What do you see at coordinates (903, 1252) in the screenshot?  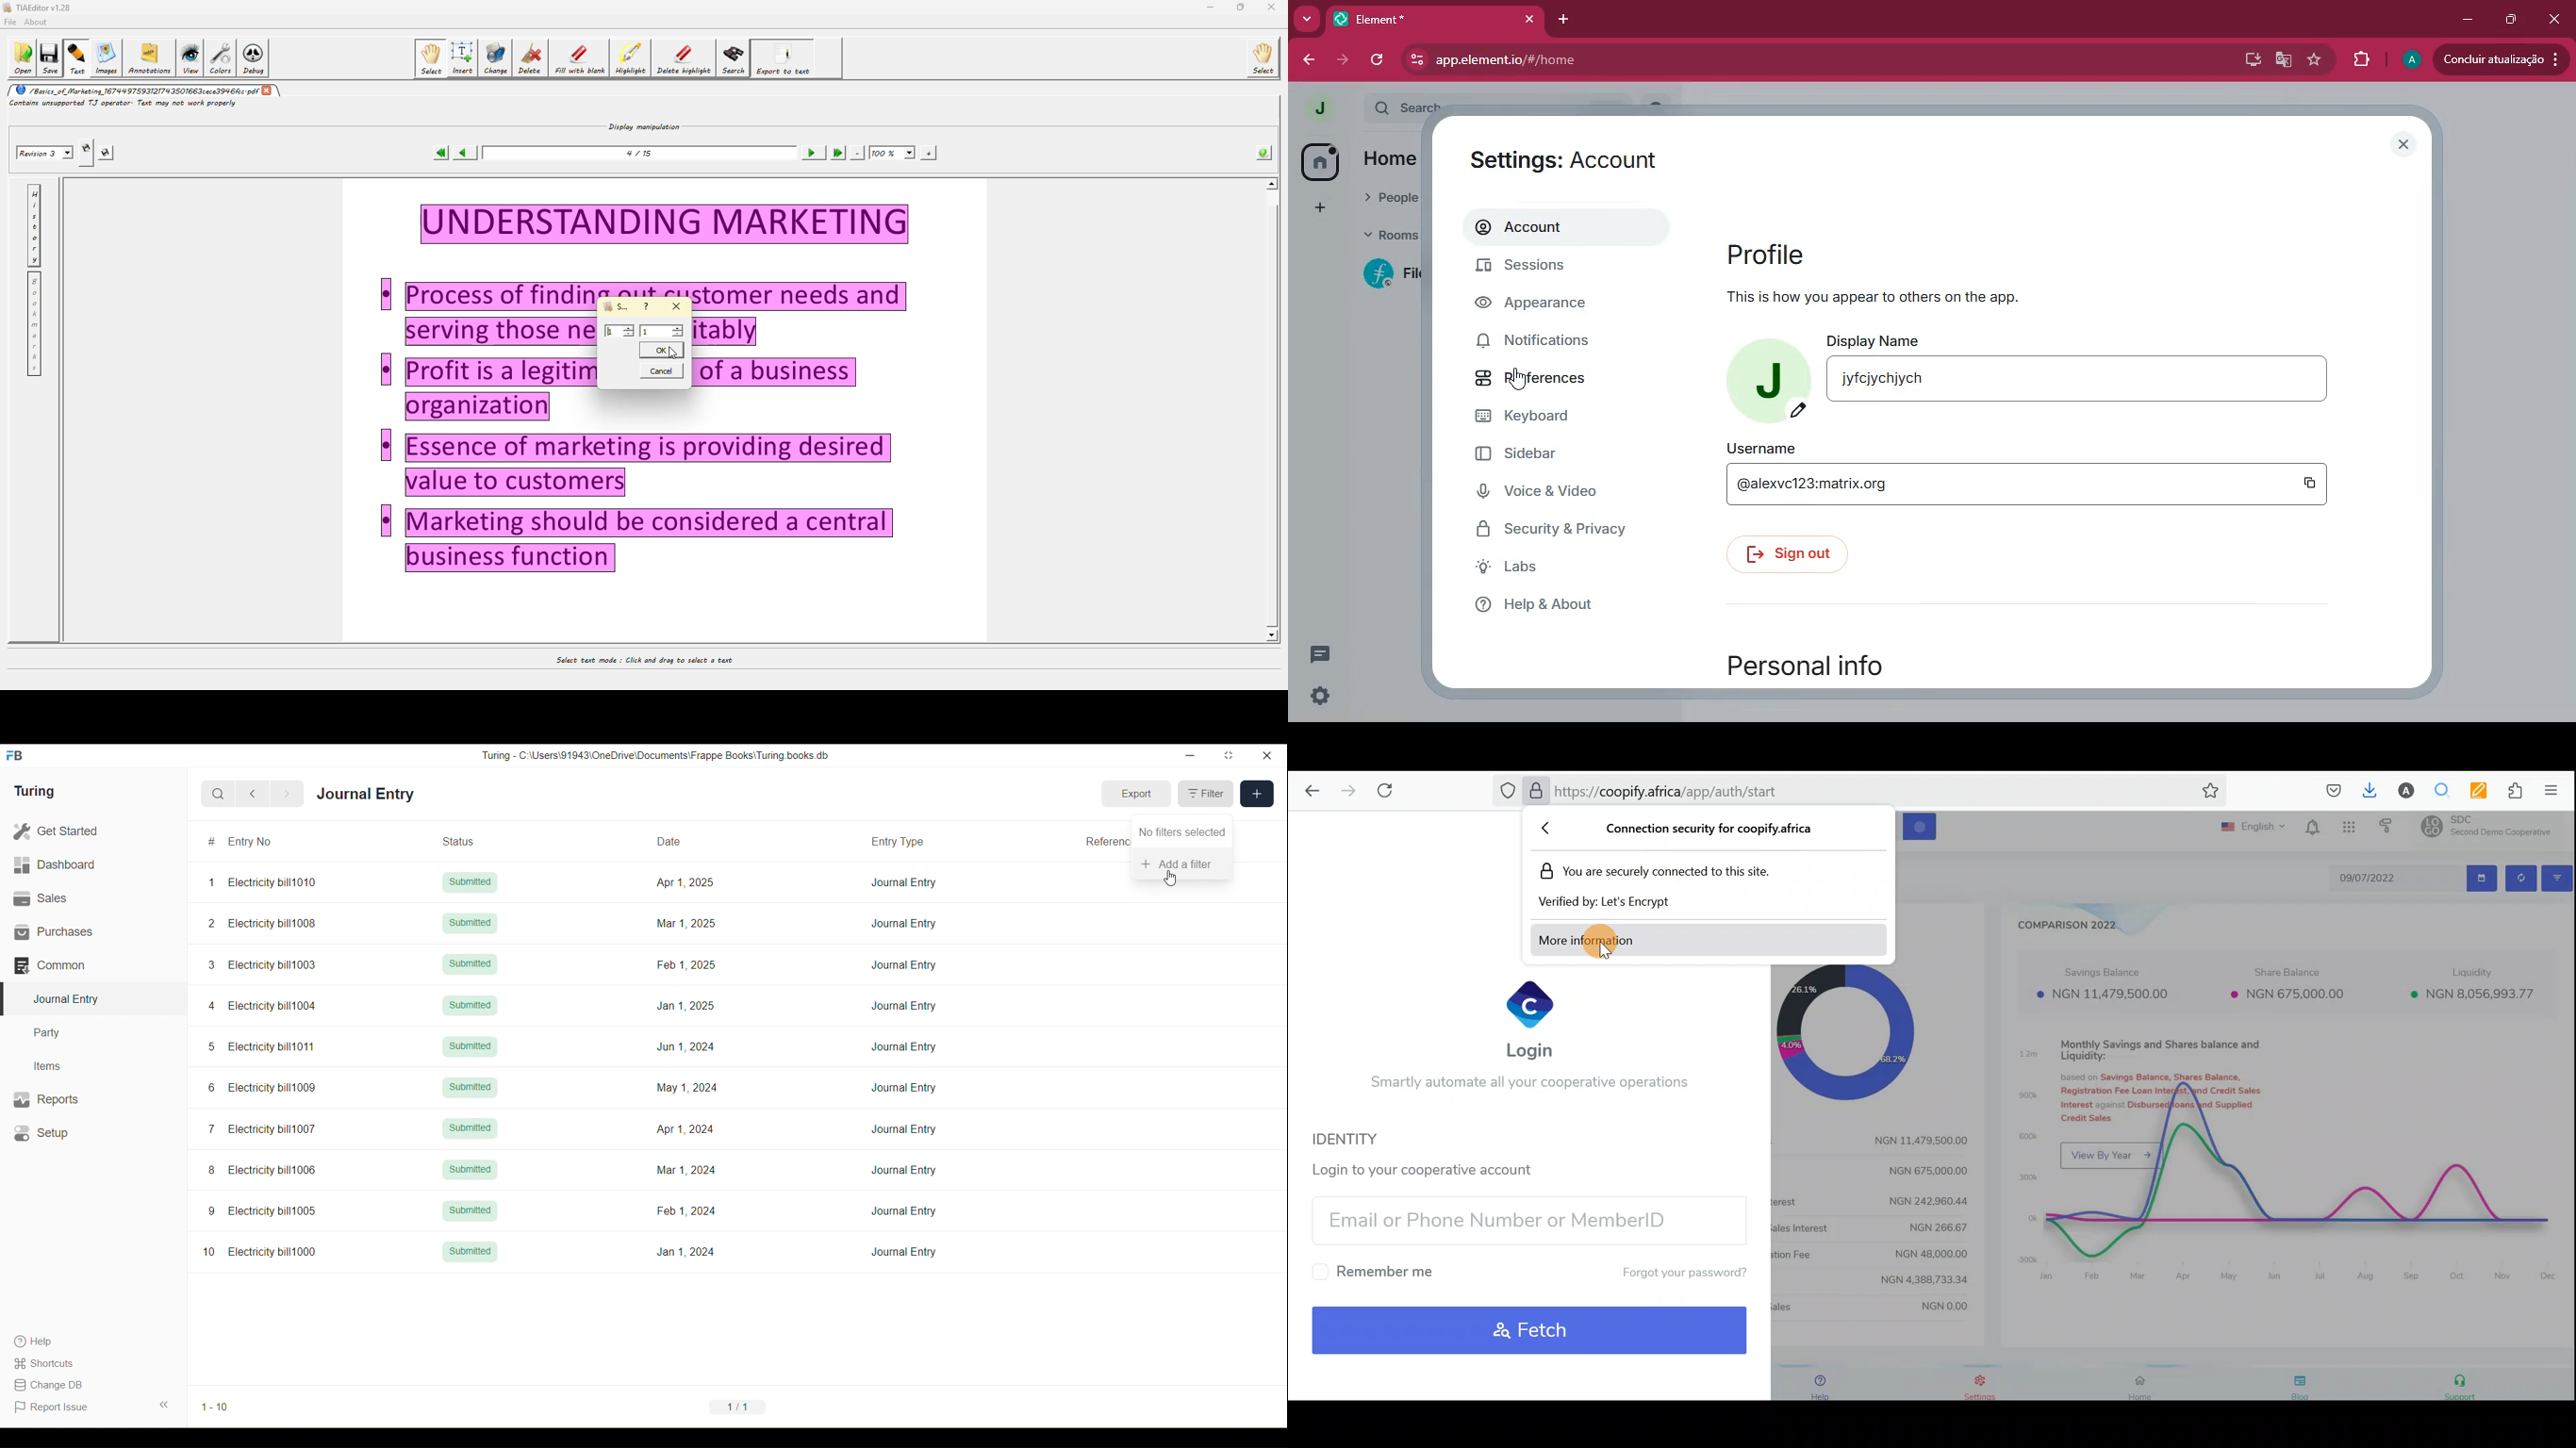 I see `Journal Entry` at bounding box center [903, 1252].